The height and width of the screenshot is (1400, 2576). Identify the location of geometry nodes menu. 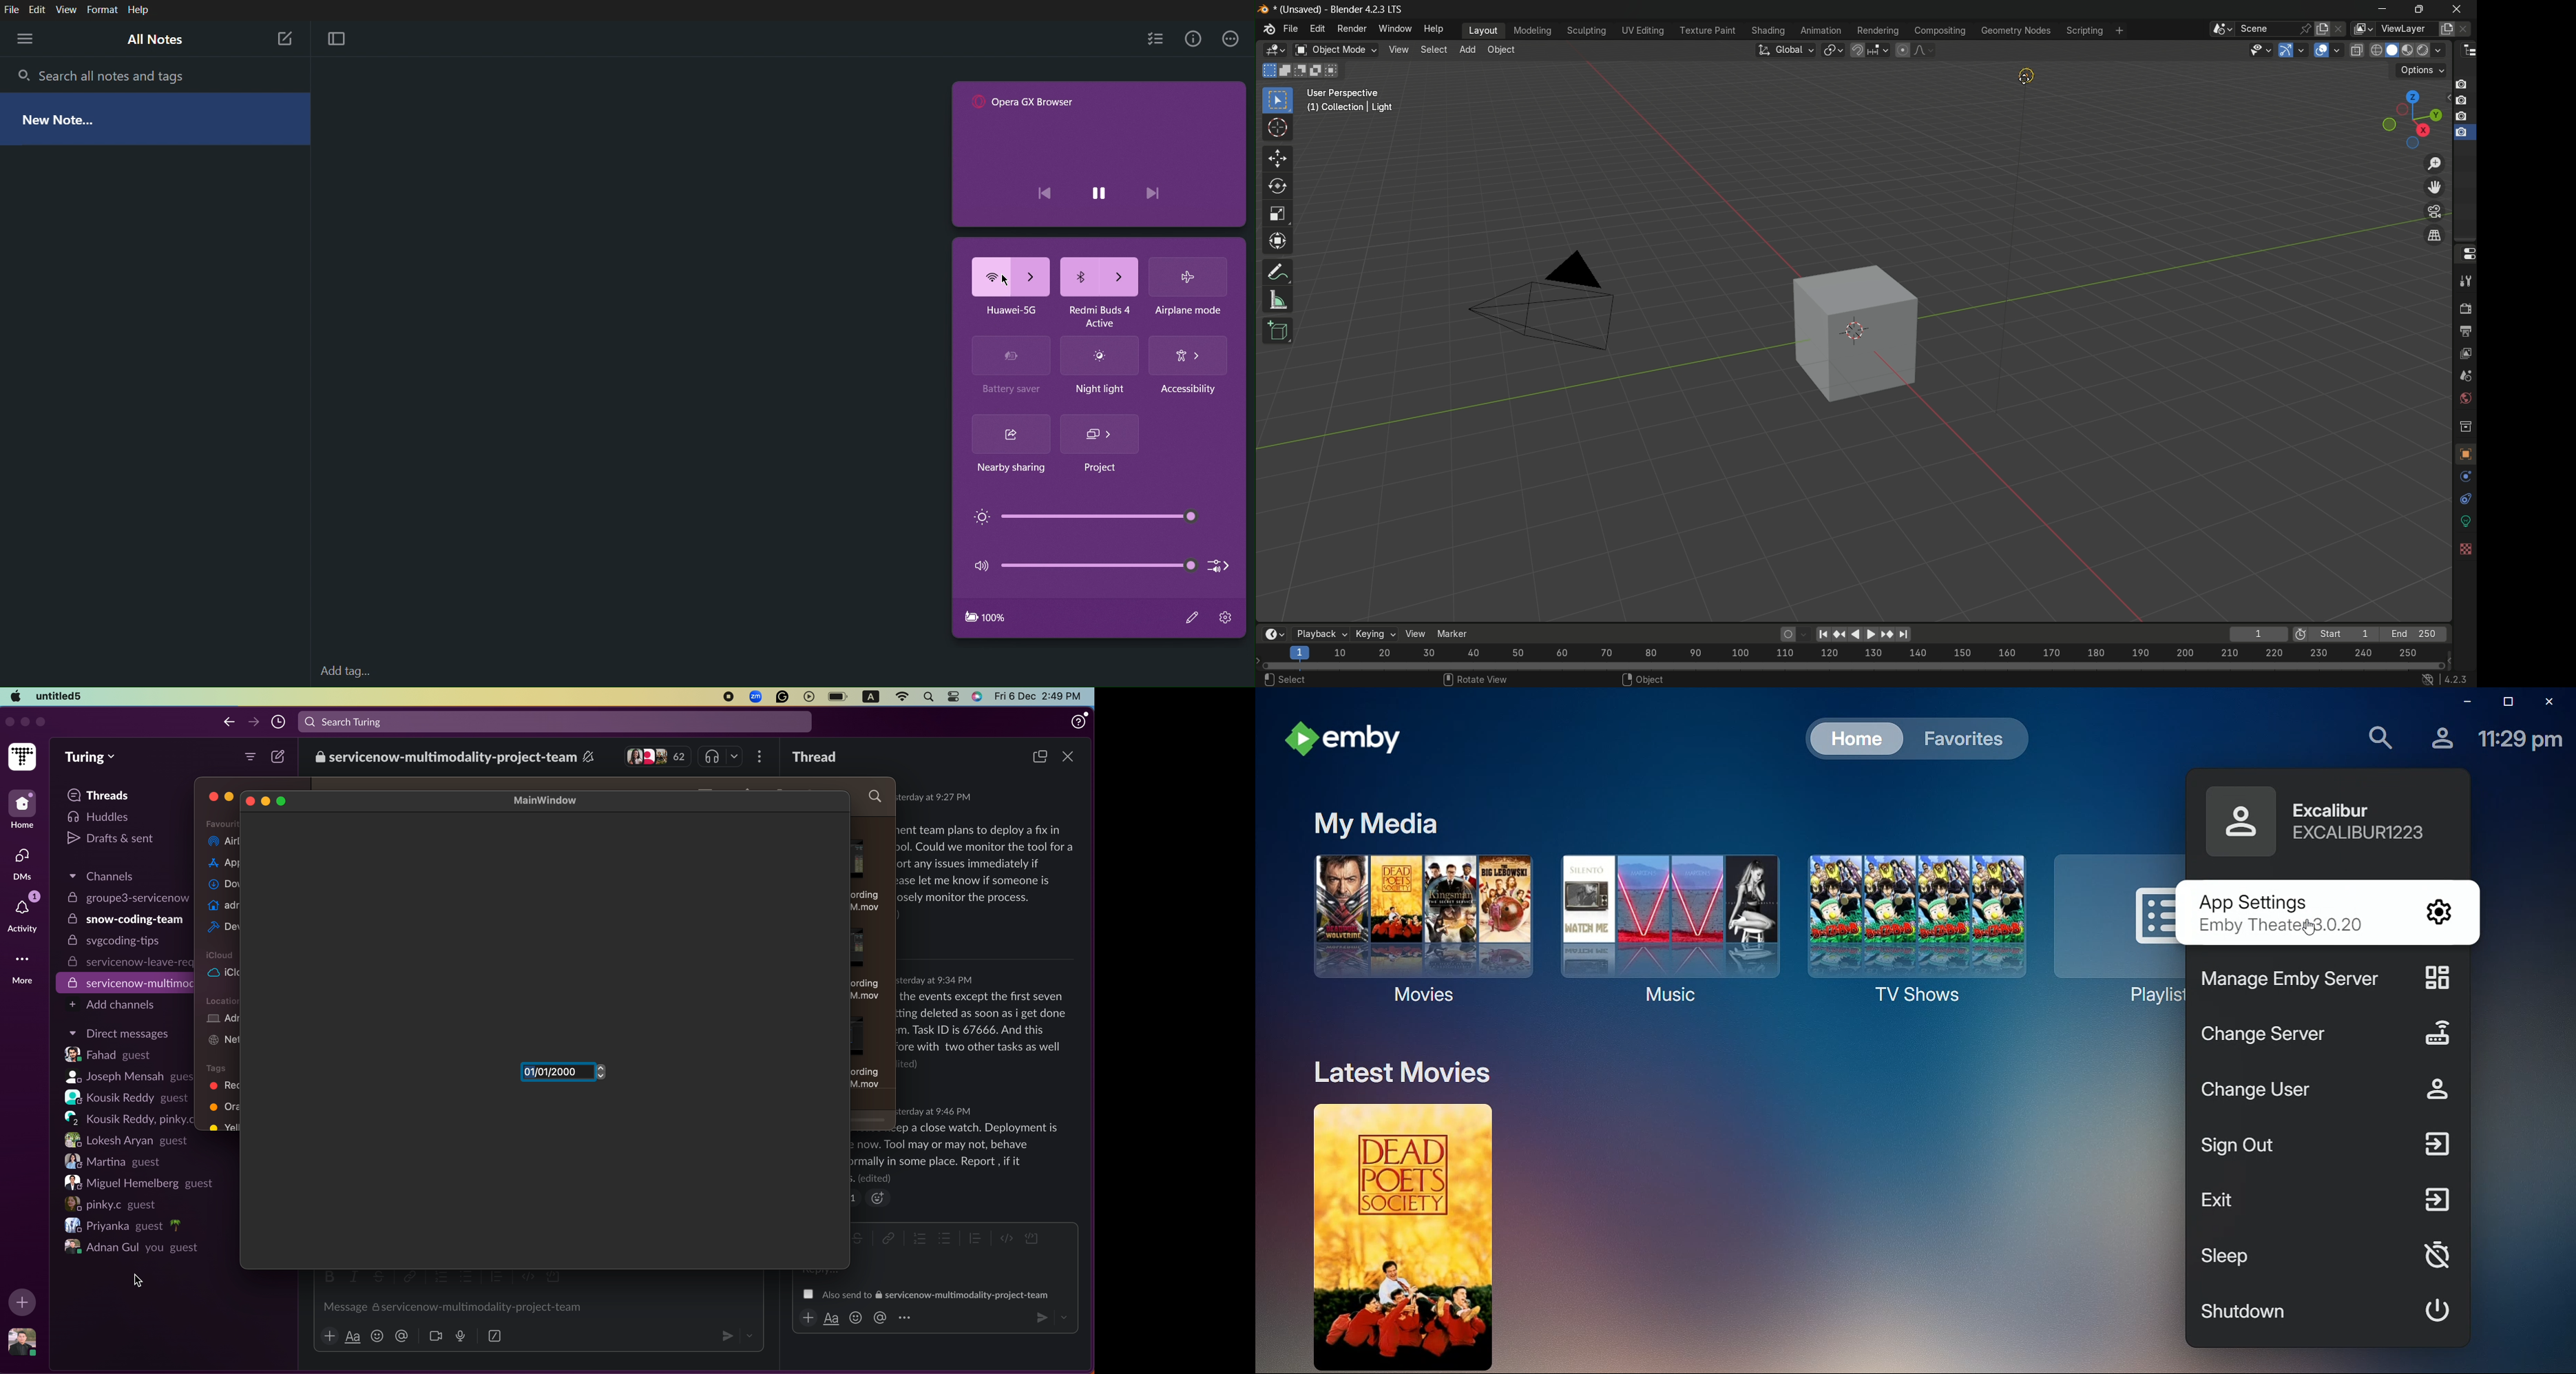
(2014, 30).